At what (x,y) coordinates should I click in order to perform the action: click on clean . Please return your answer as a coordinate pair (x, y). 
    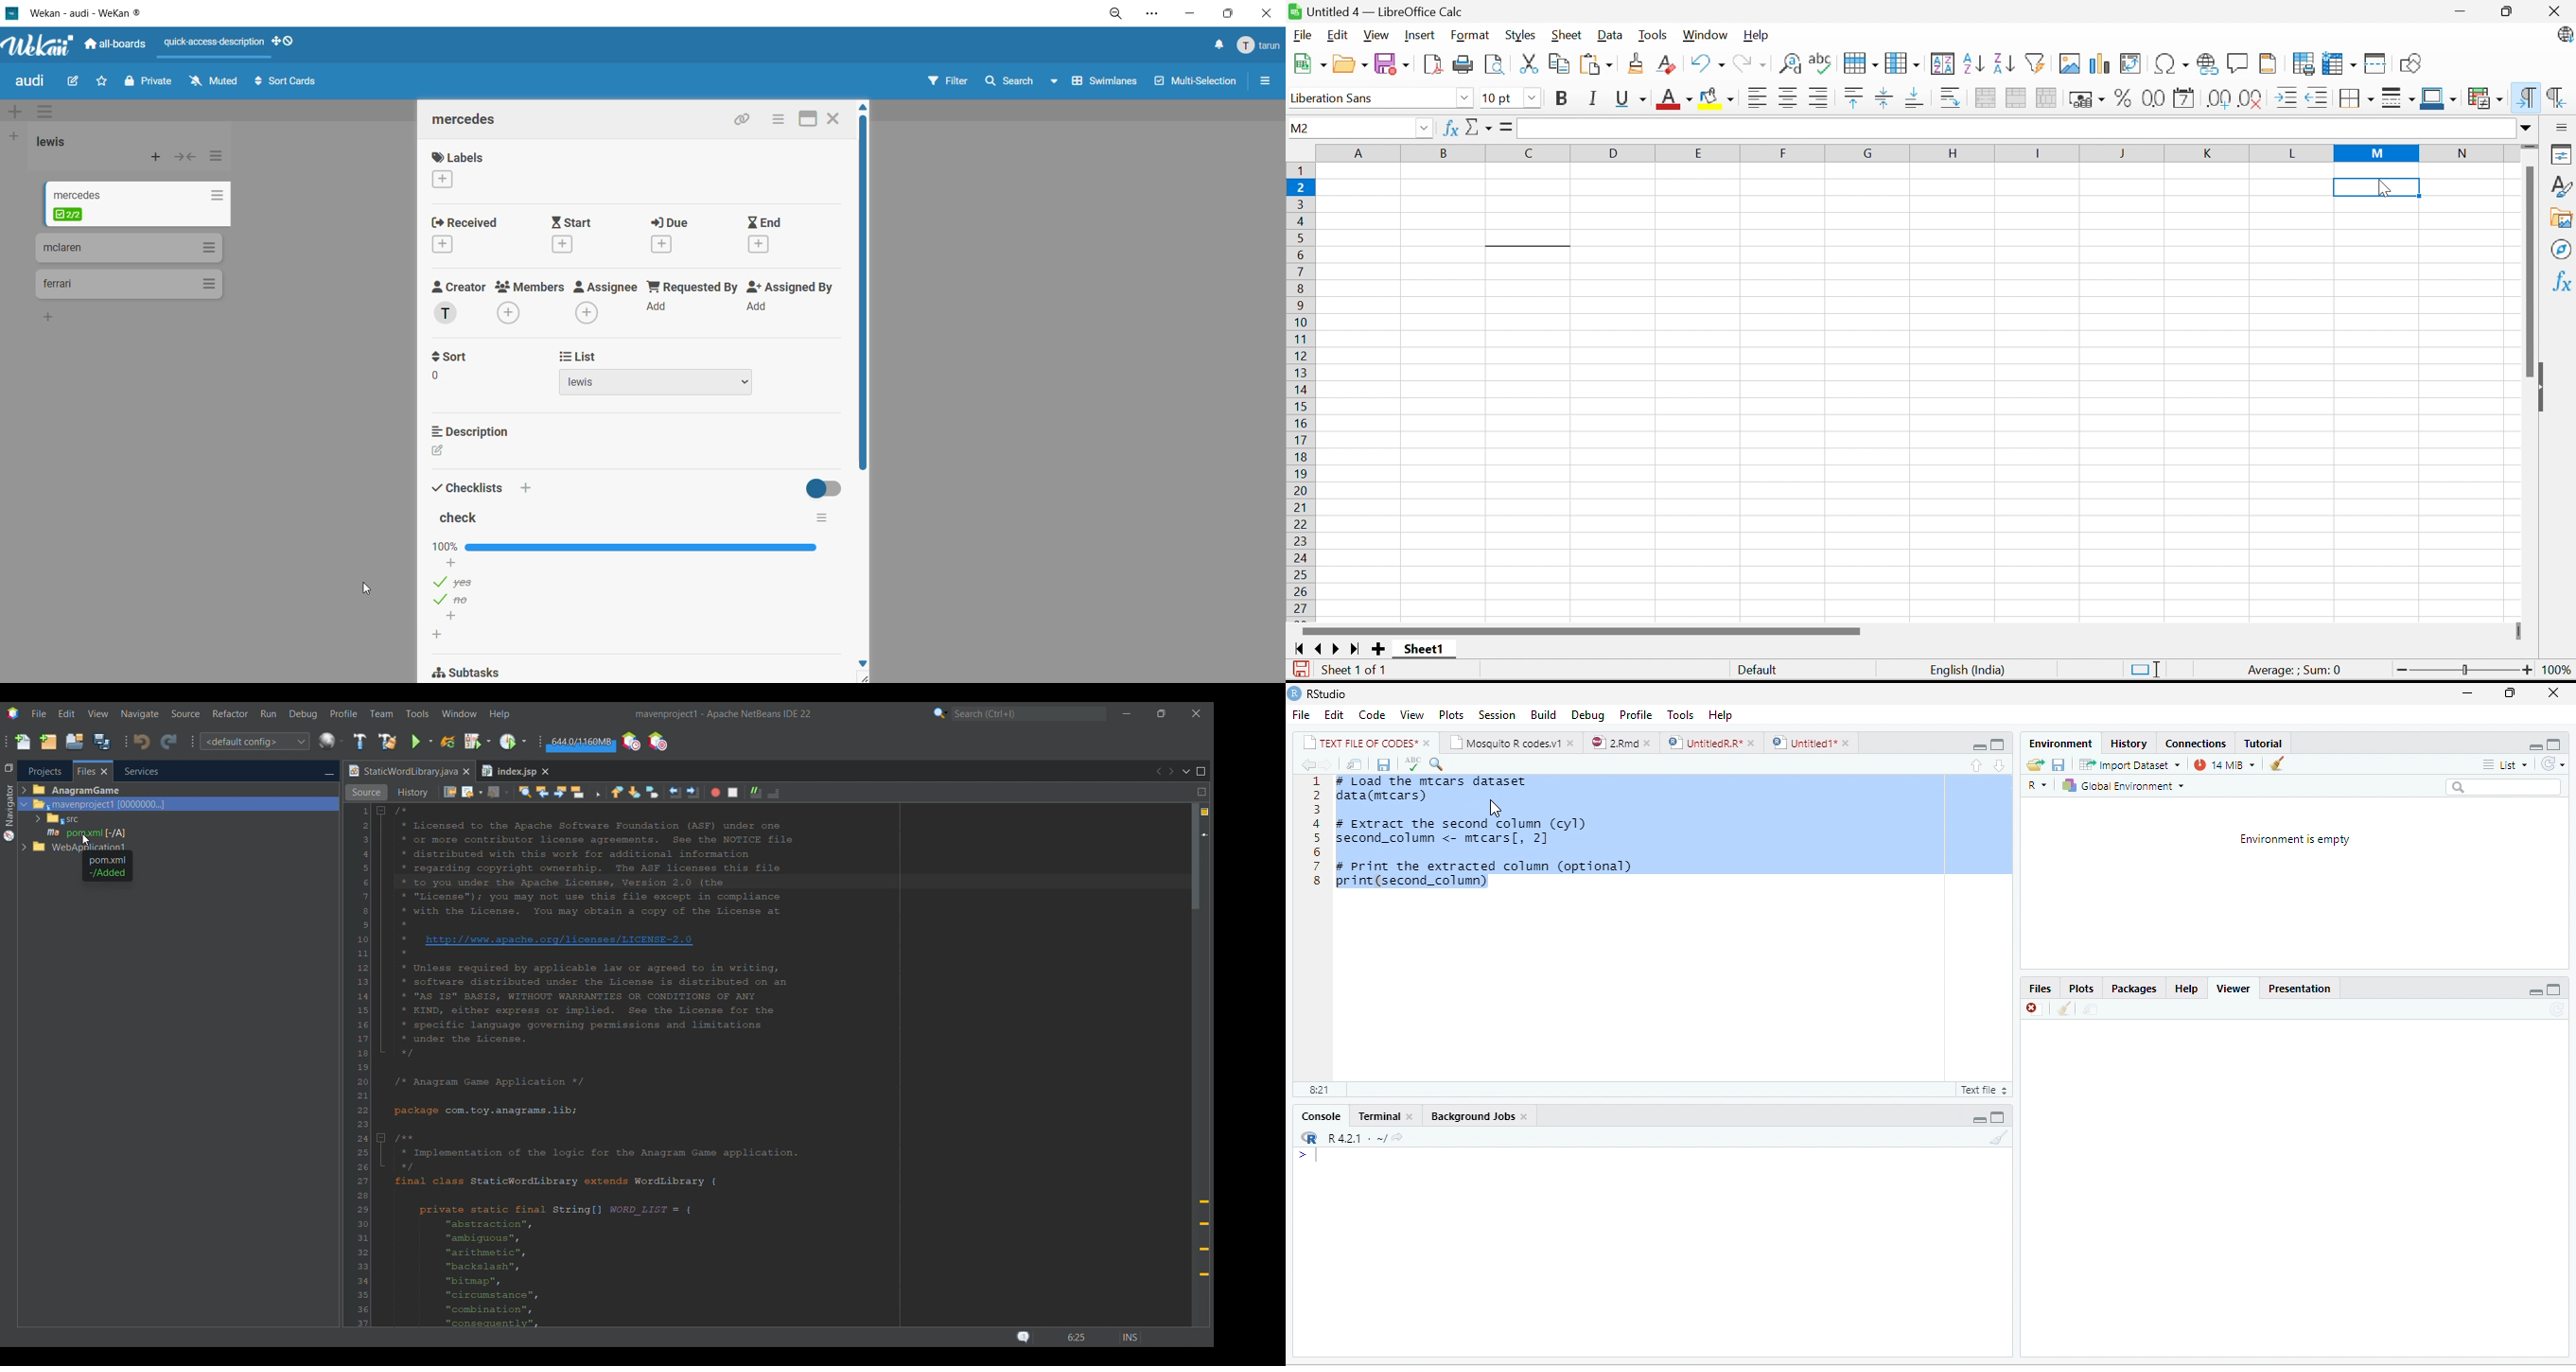
    Looking at the image, I should click on (2064, 1010).